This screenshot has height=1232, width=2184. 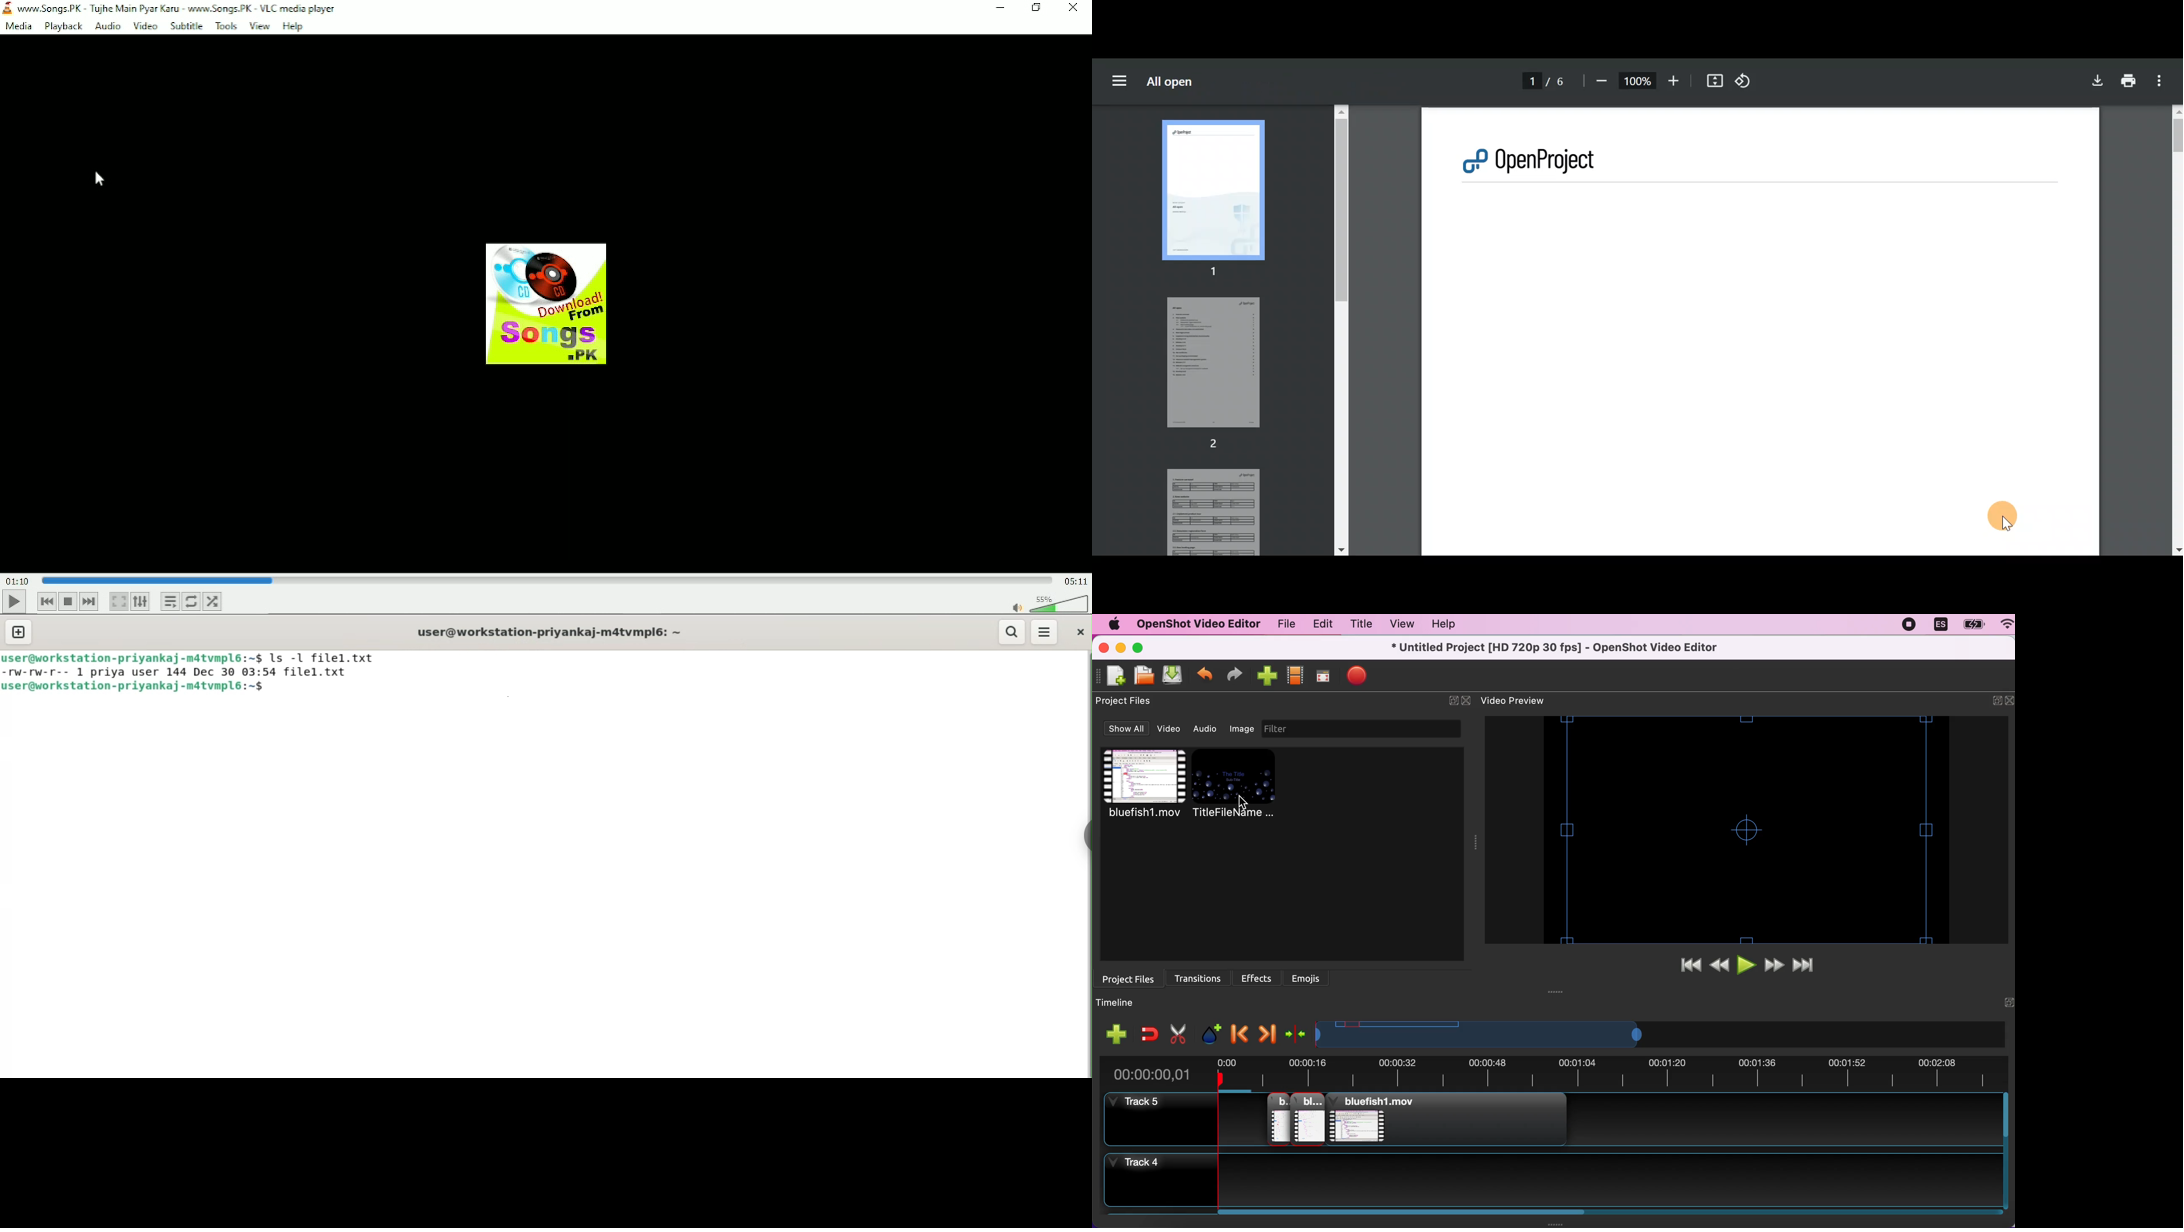 What do you see at coordinates (1322, 679) in the screenshot?
I see `full screen` at bounding box center [1322, 679].